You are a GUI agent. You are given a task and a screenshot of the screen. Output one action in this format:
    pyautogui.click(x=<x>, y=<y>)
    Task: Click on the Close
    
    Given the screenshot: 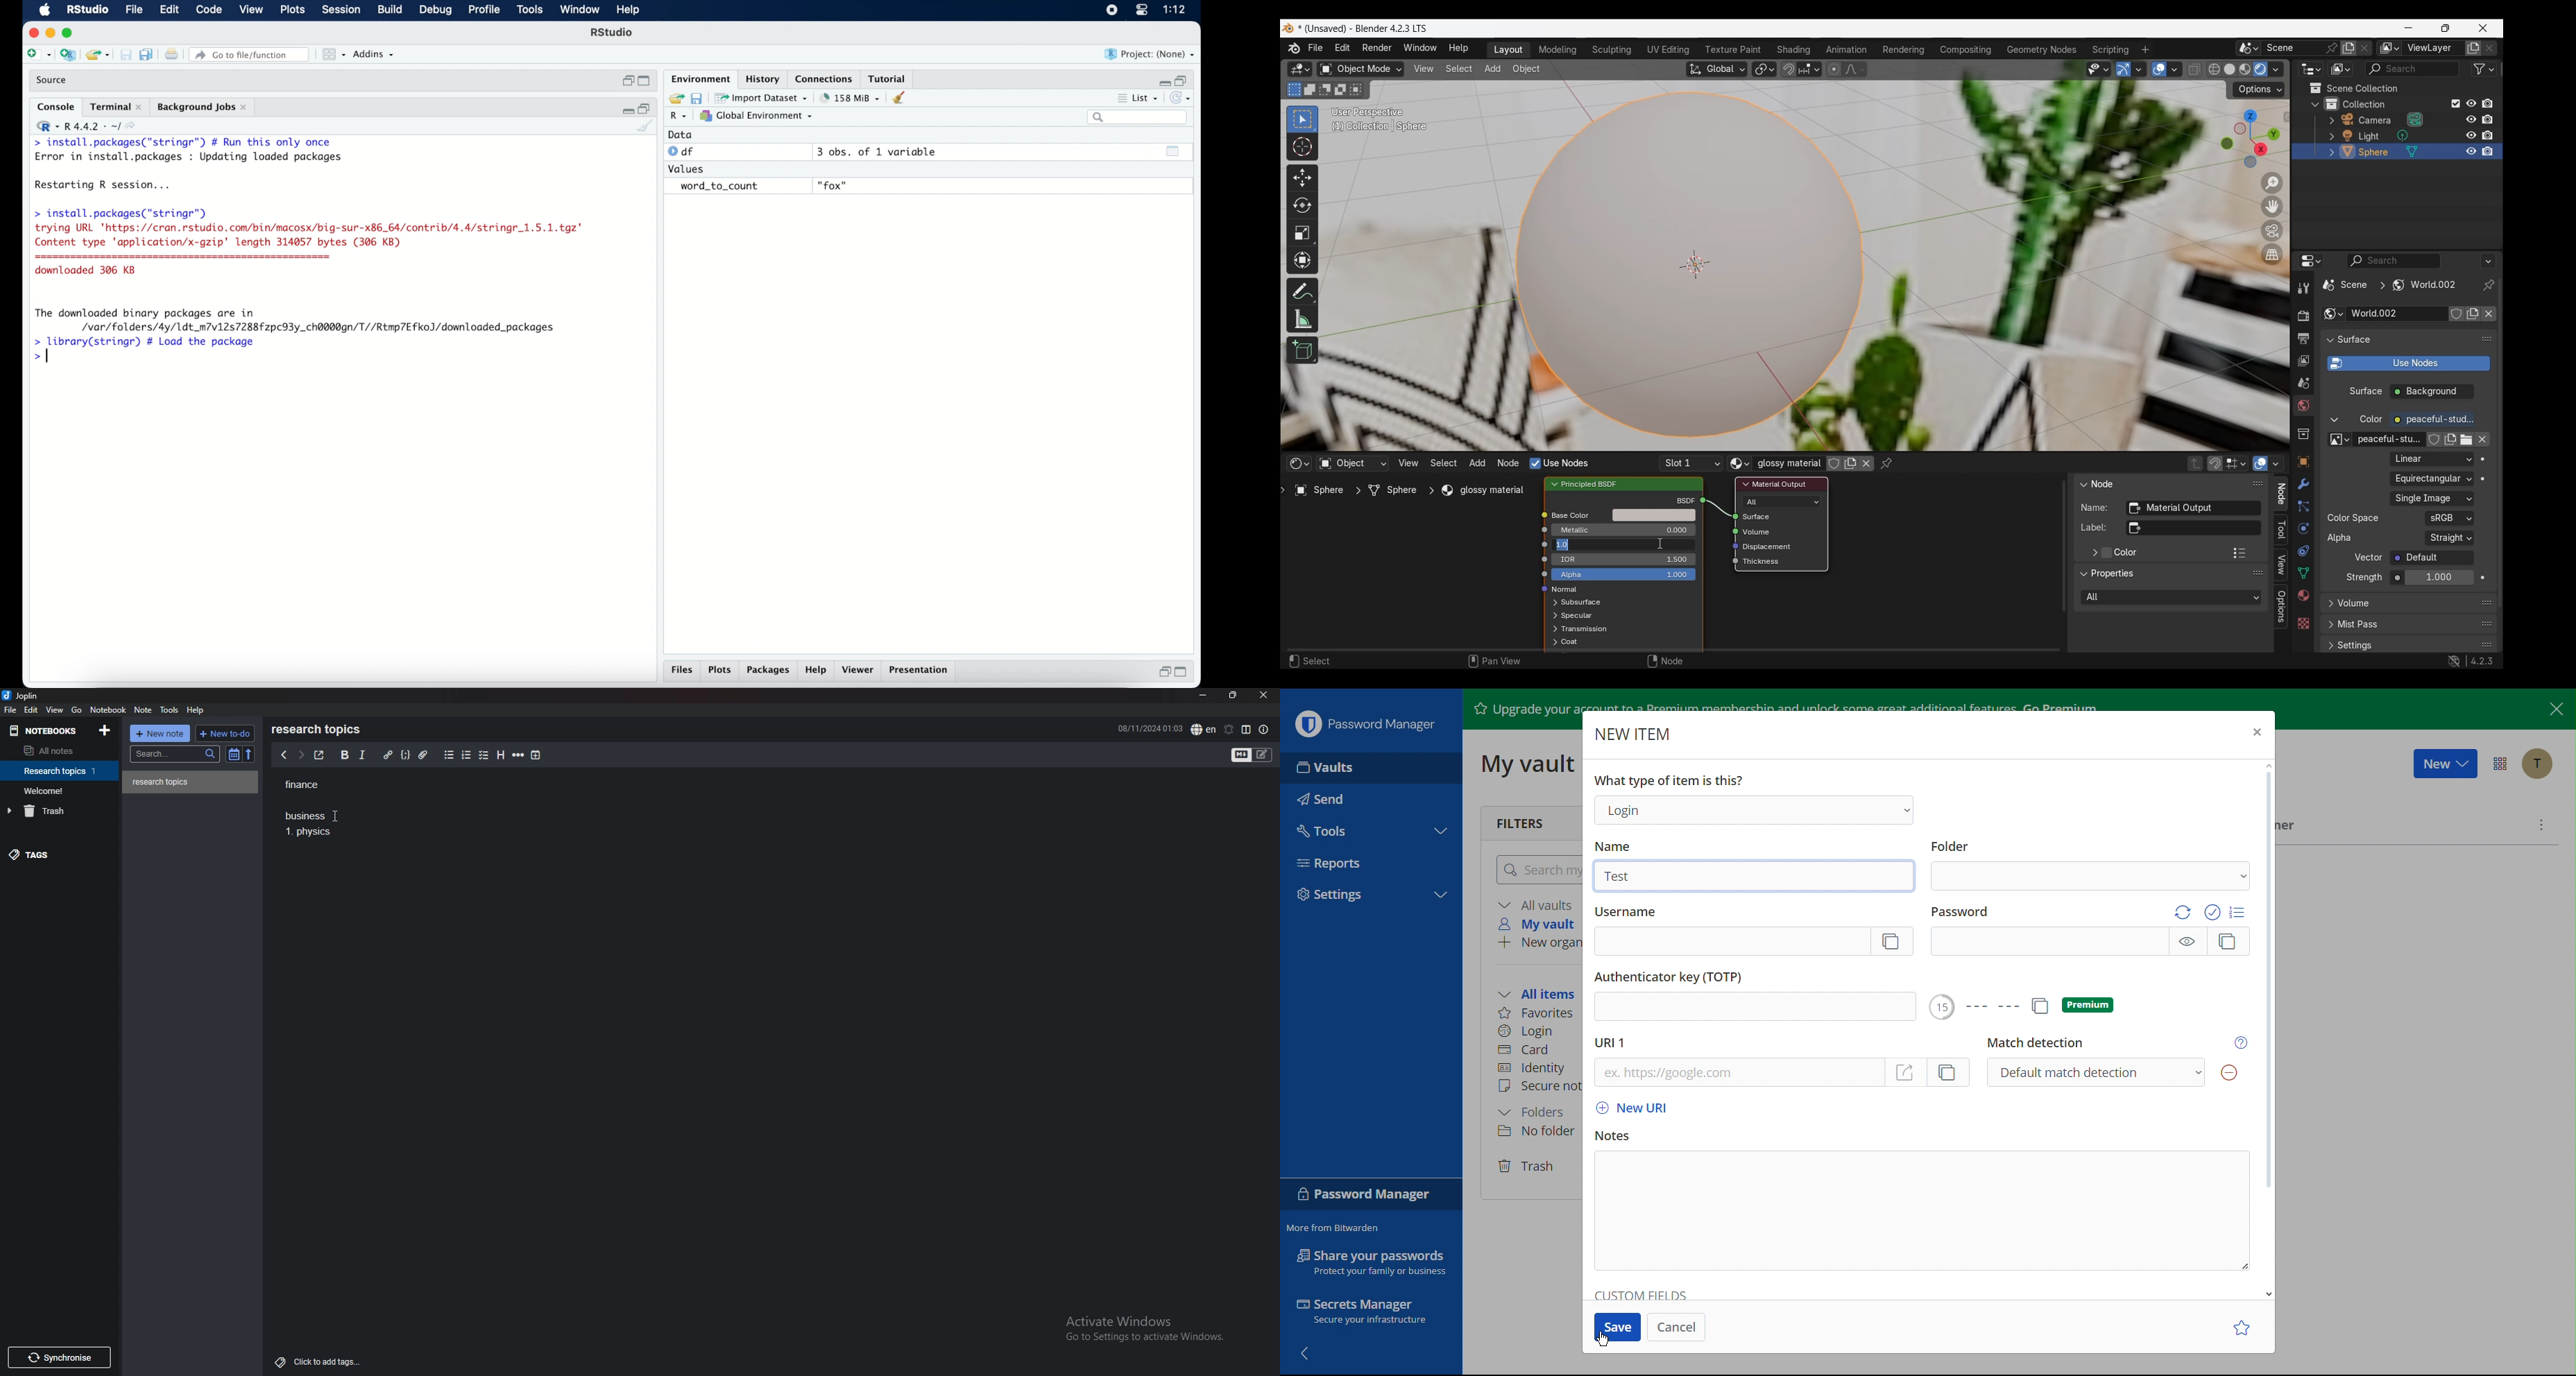 What is the action you would take?
    pyautogui.click(x=2260, y=734)
    